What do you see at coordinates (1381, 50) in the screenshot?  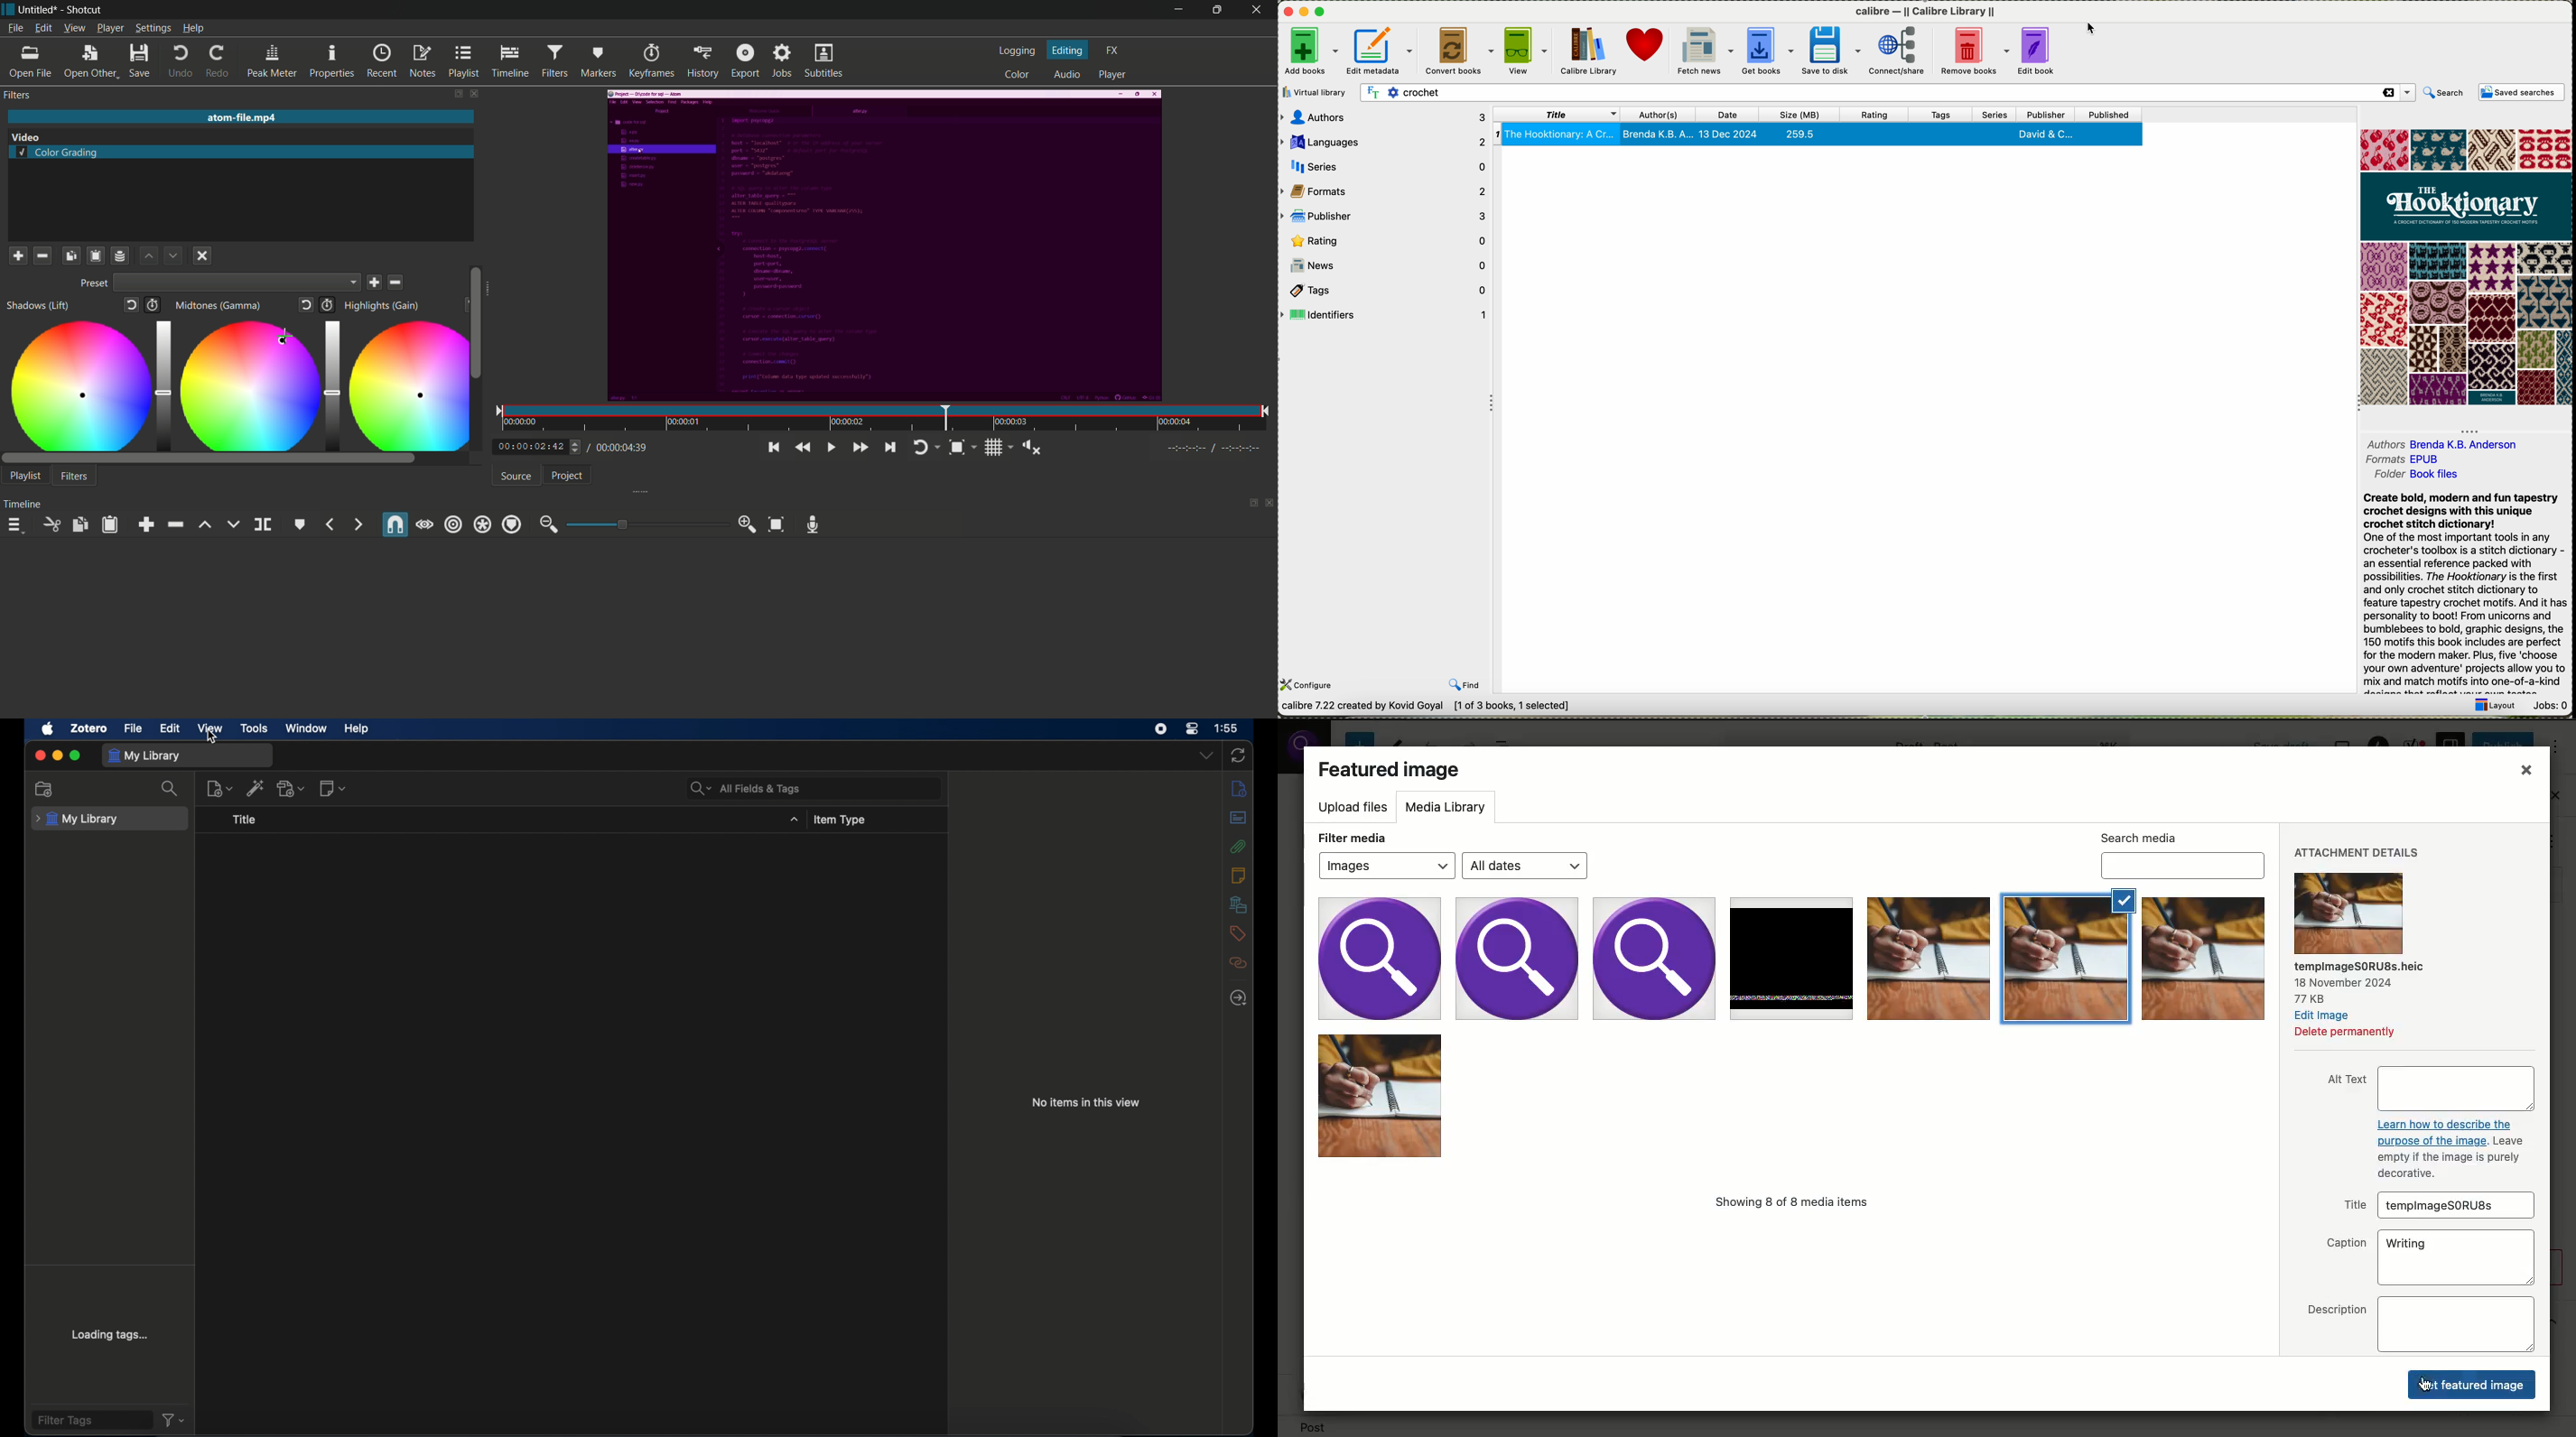 I see `edit metadata` at bounding box center [1381, 50].